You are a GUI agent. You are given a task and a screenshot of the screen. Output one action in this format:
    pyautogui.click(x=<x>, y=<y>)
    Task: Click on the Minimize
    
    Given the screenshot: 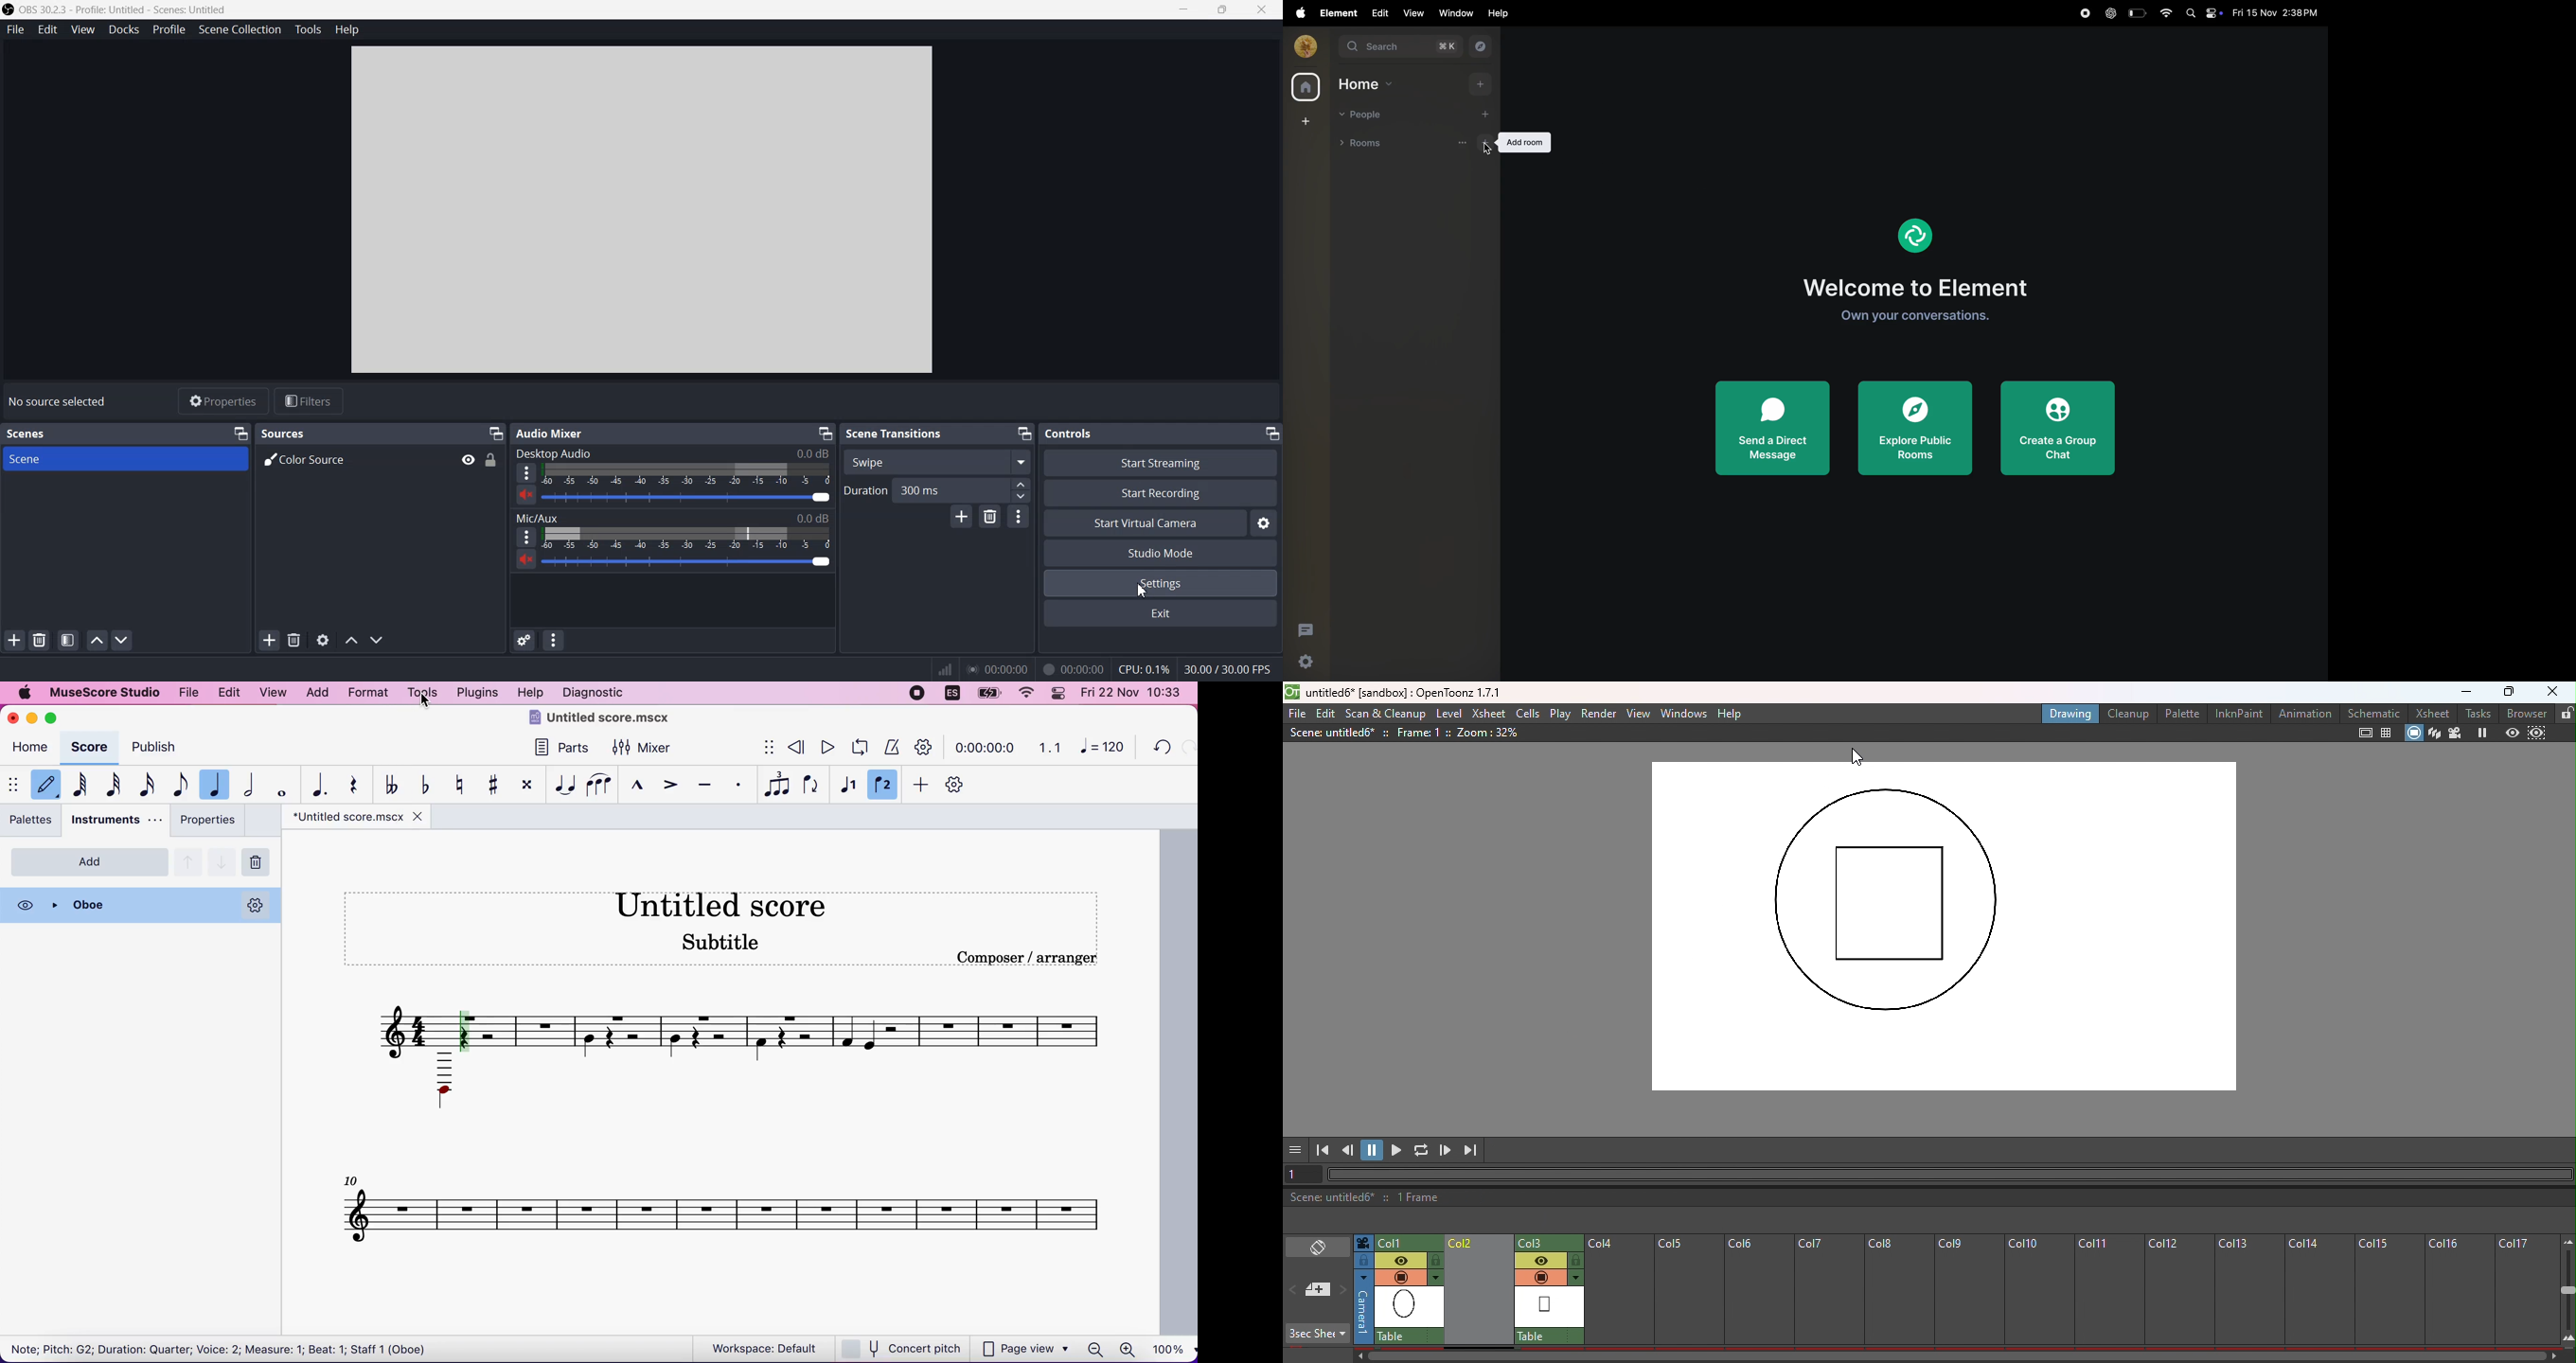 What is the action you would take?
    pyautogui.click(x=240, y=432)
    